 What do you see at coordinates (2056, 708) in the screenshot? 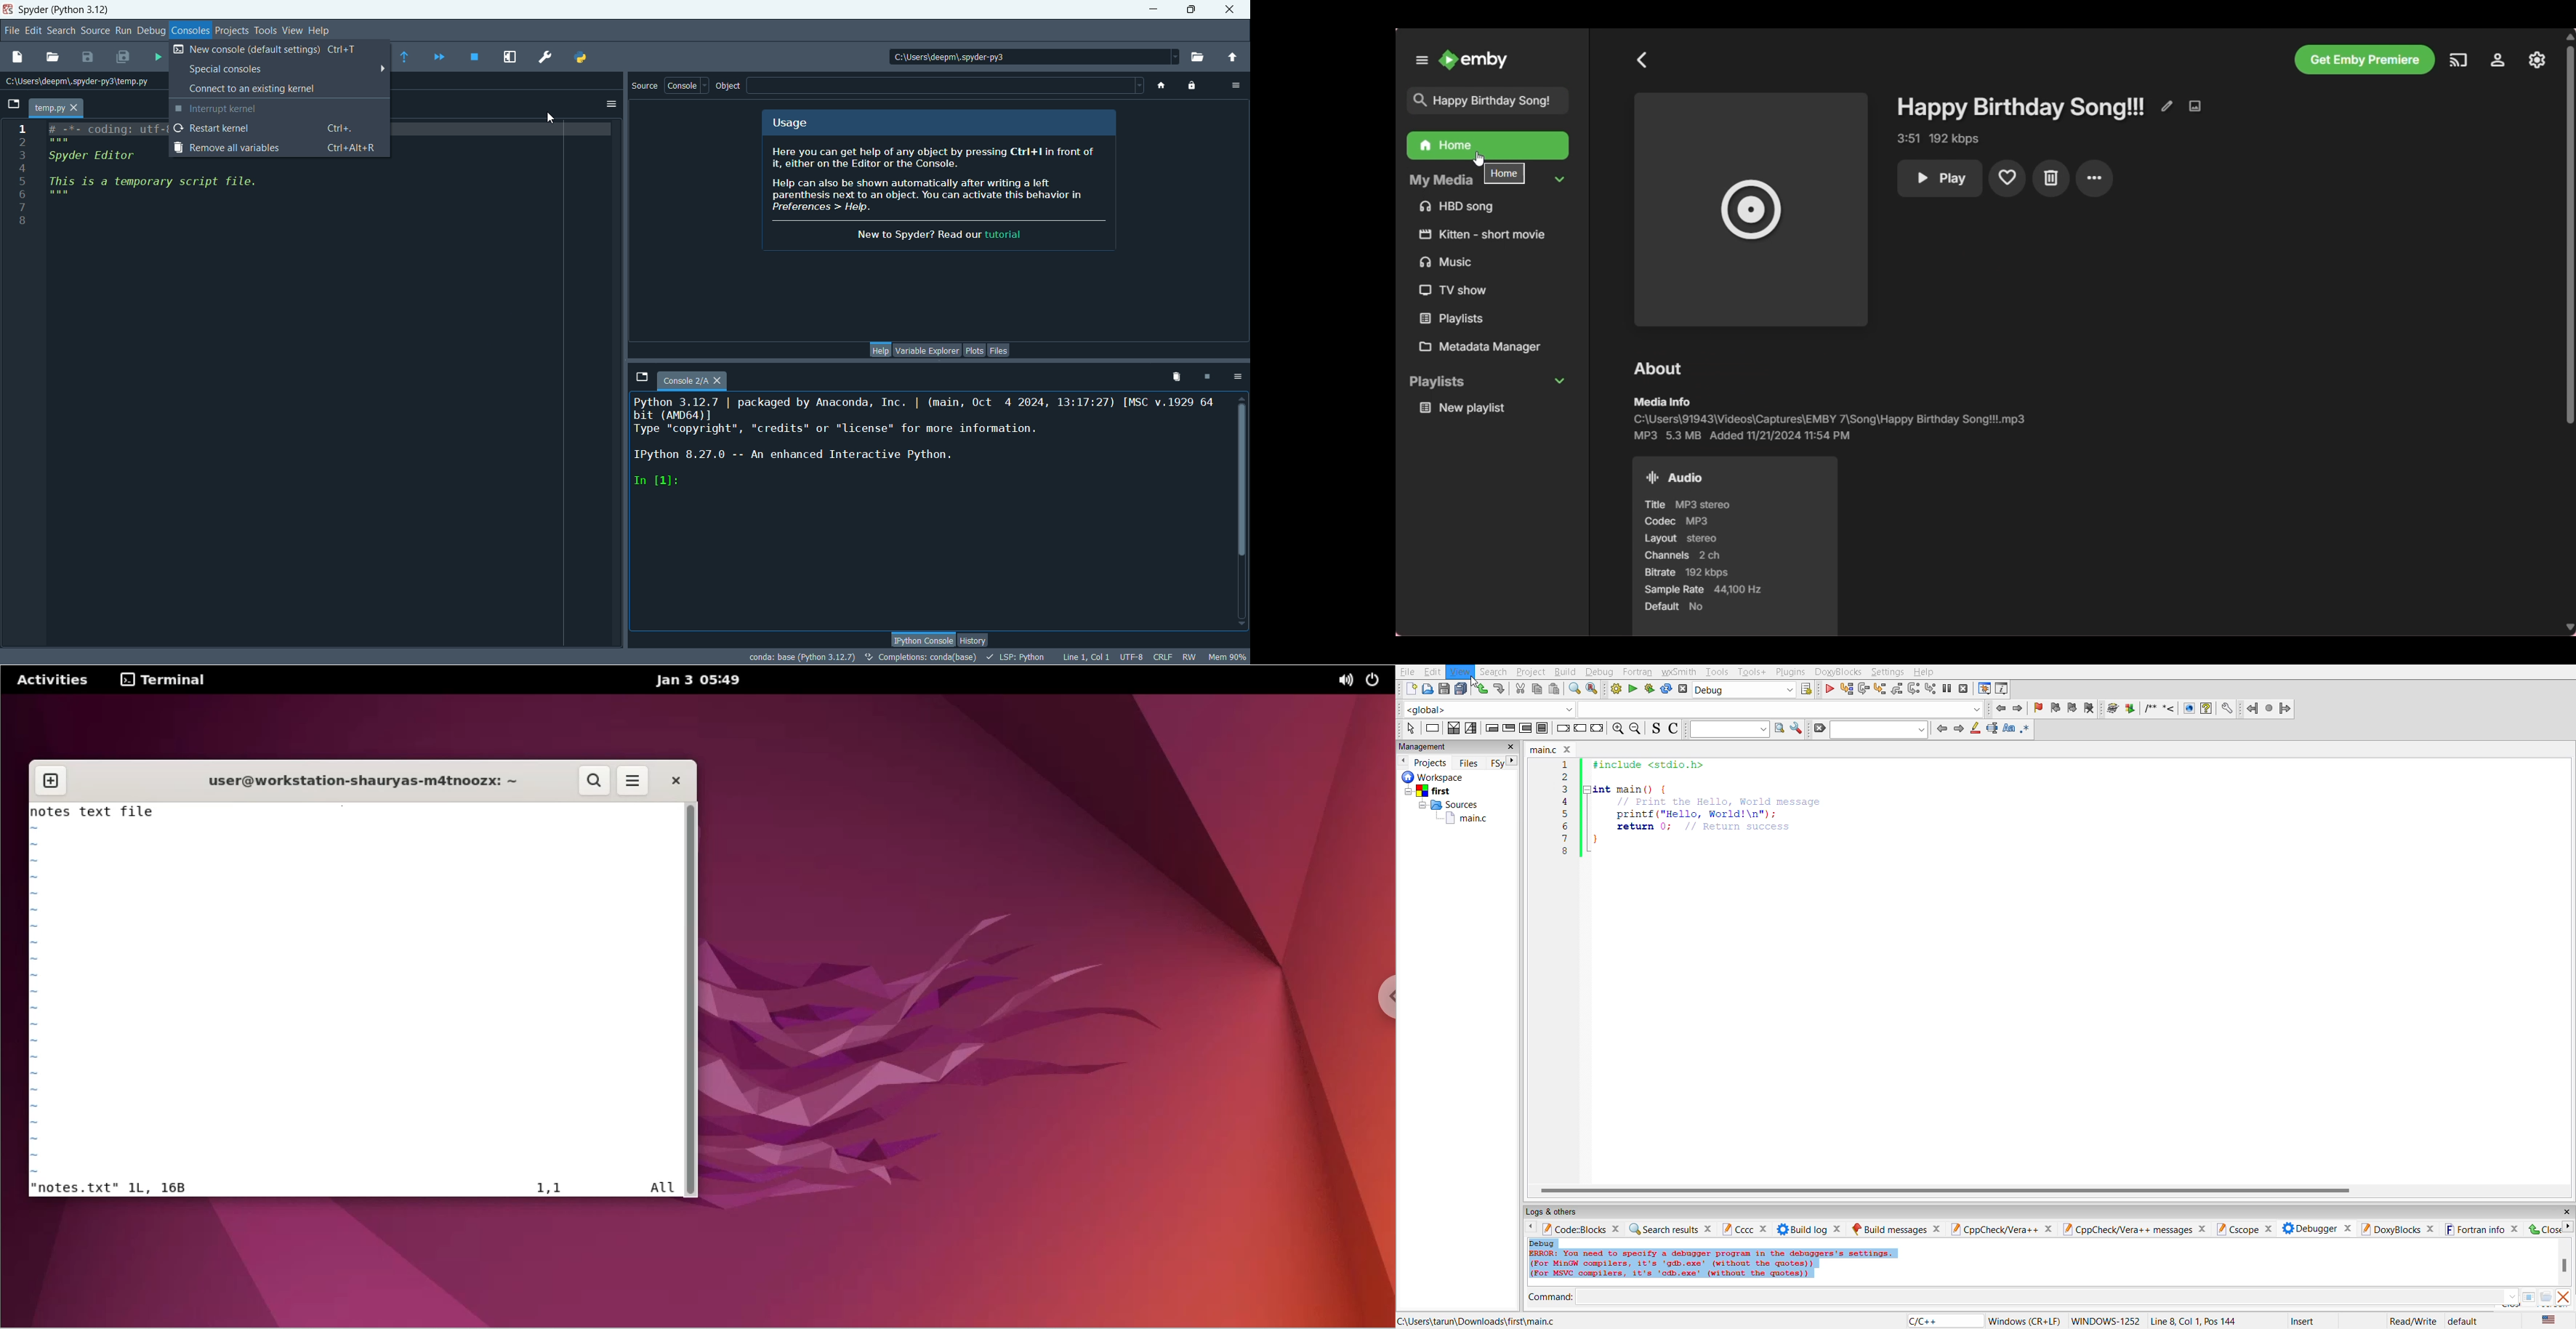
I see `previous bookmark` at bounding box center [2056, 708].